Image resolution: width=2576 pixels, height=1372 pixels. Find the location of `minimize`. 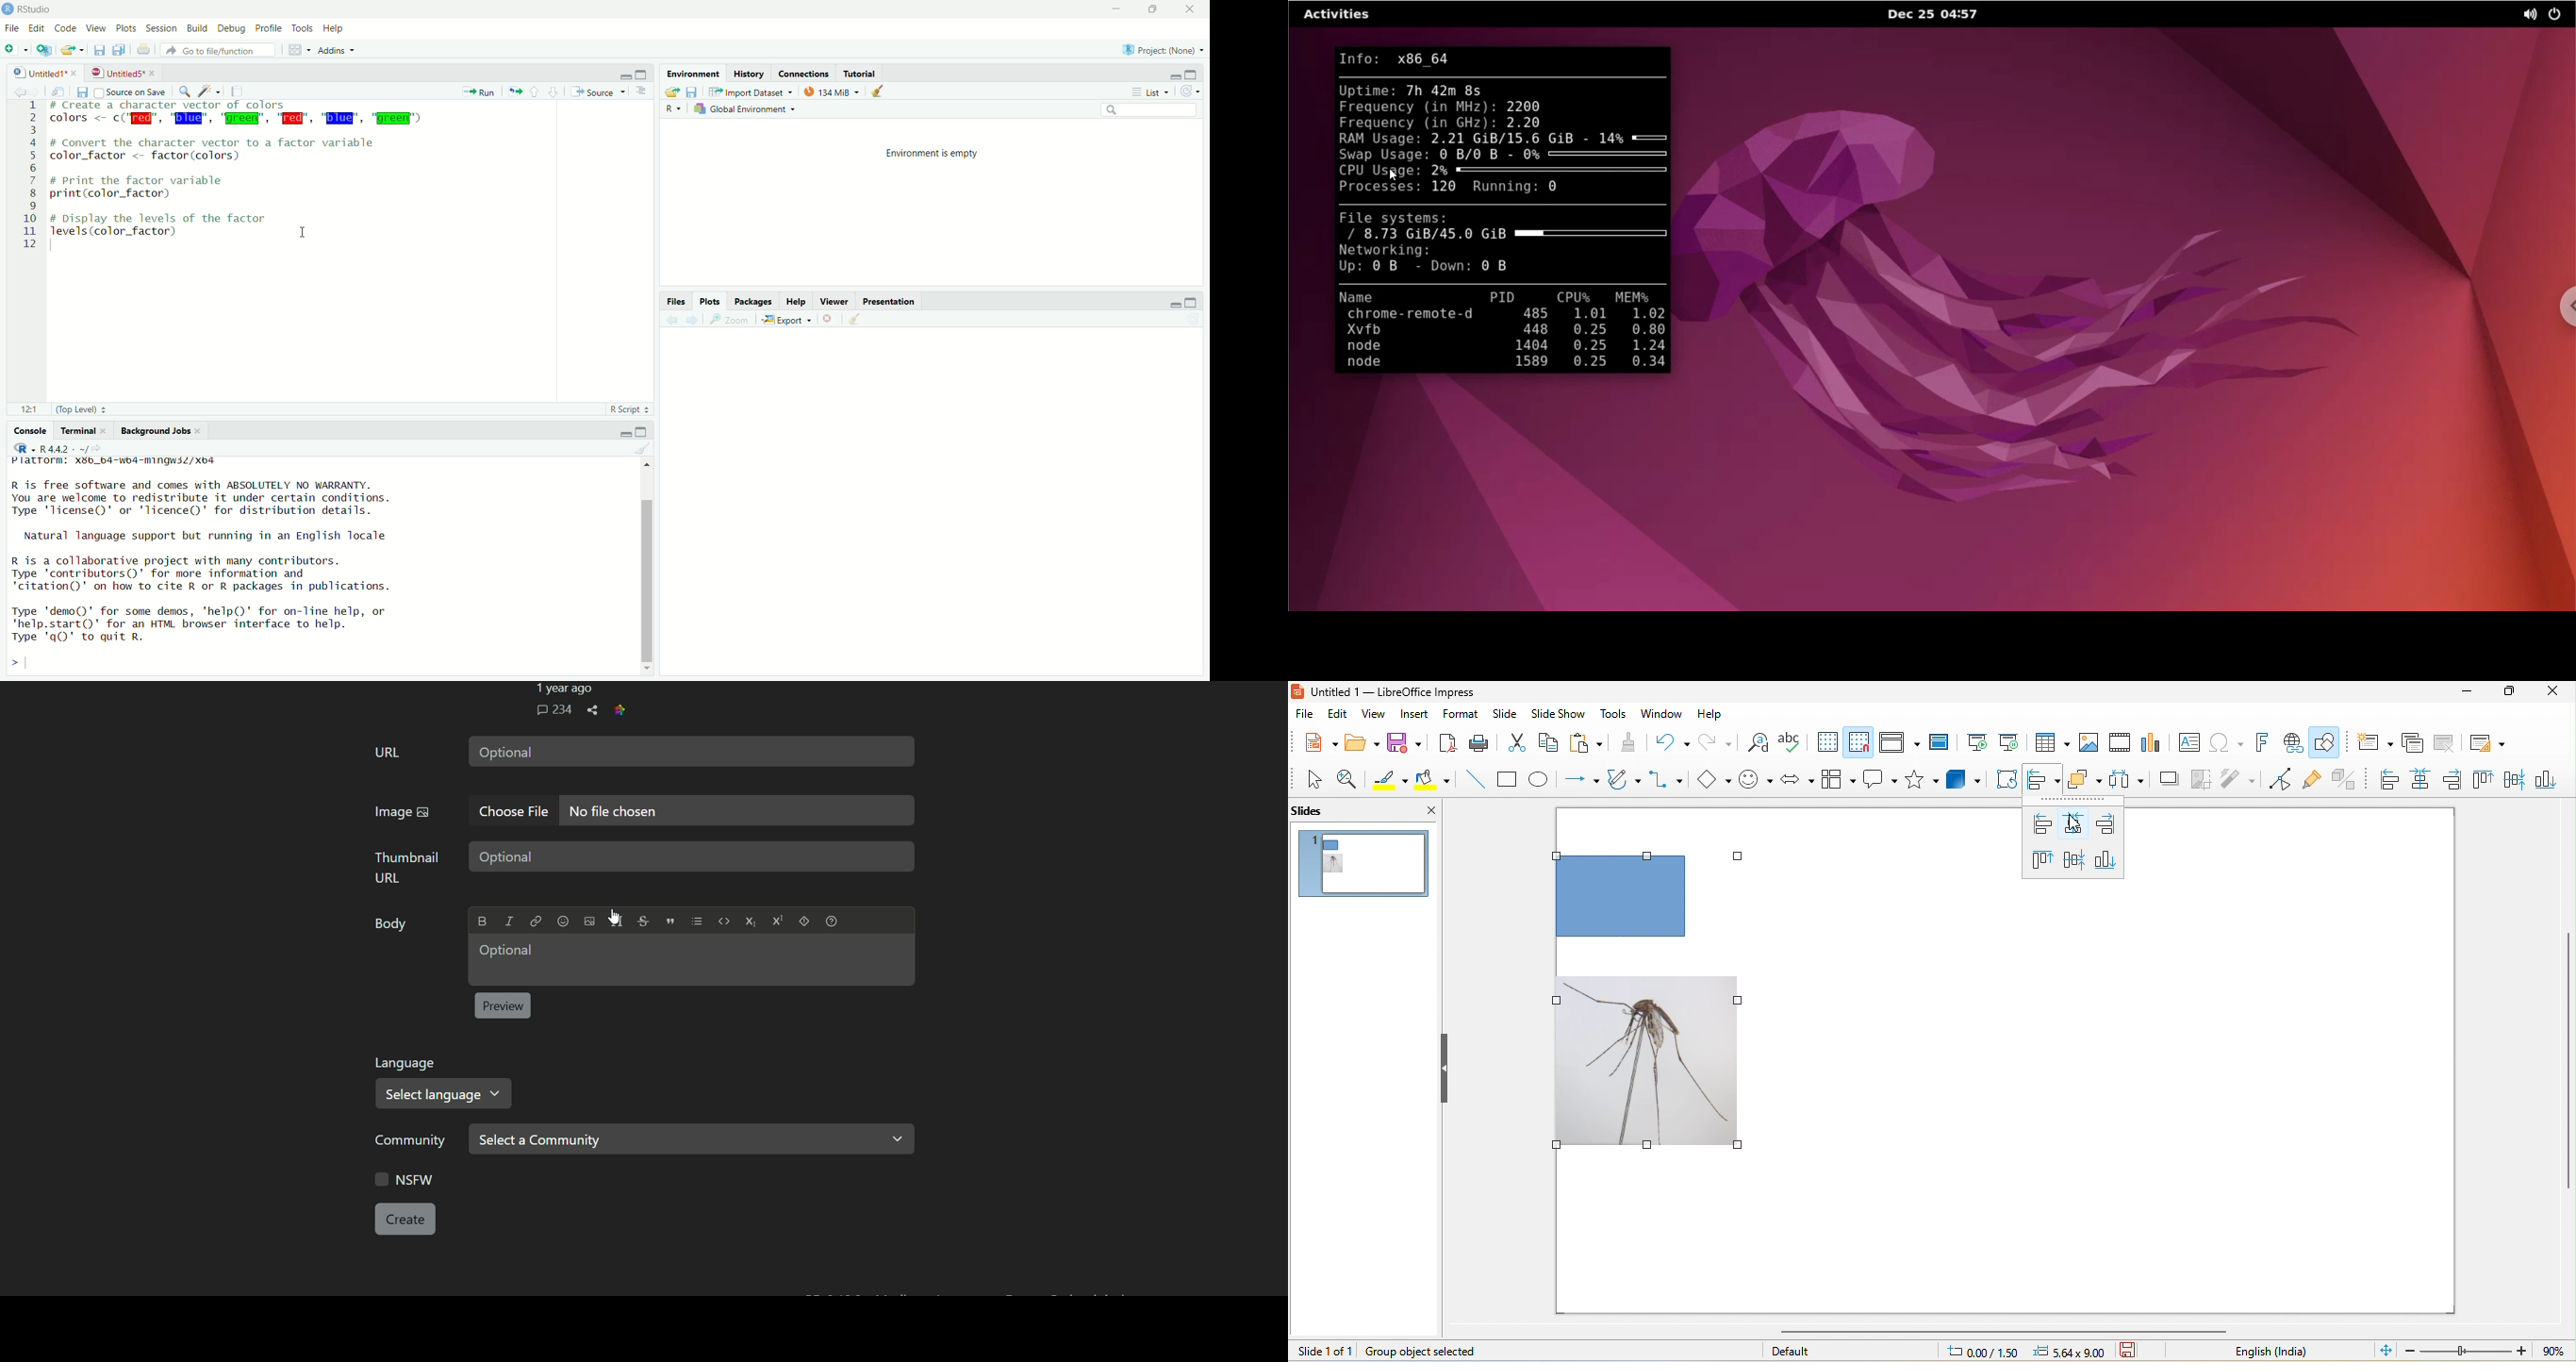

minimize is located at coordinates (1118, 8).